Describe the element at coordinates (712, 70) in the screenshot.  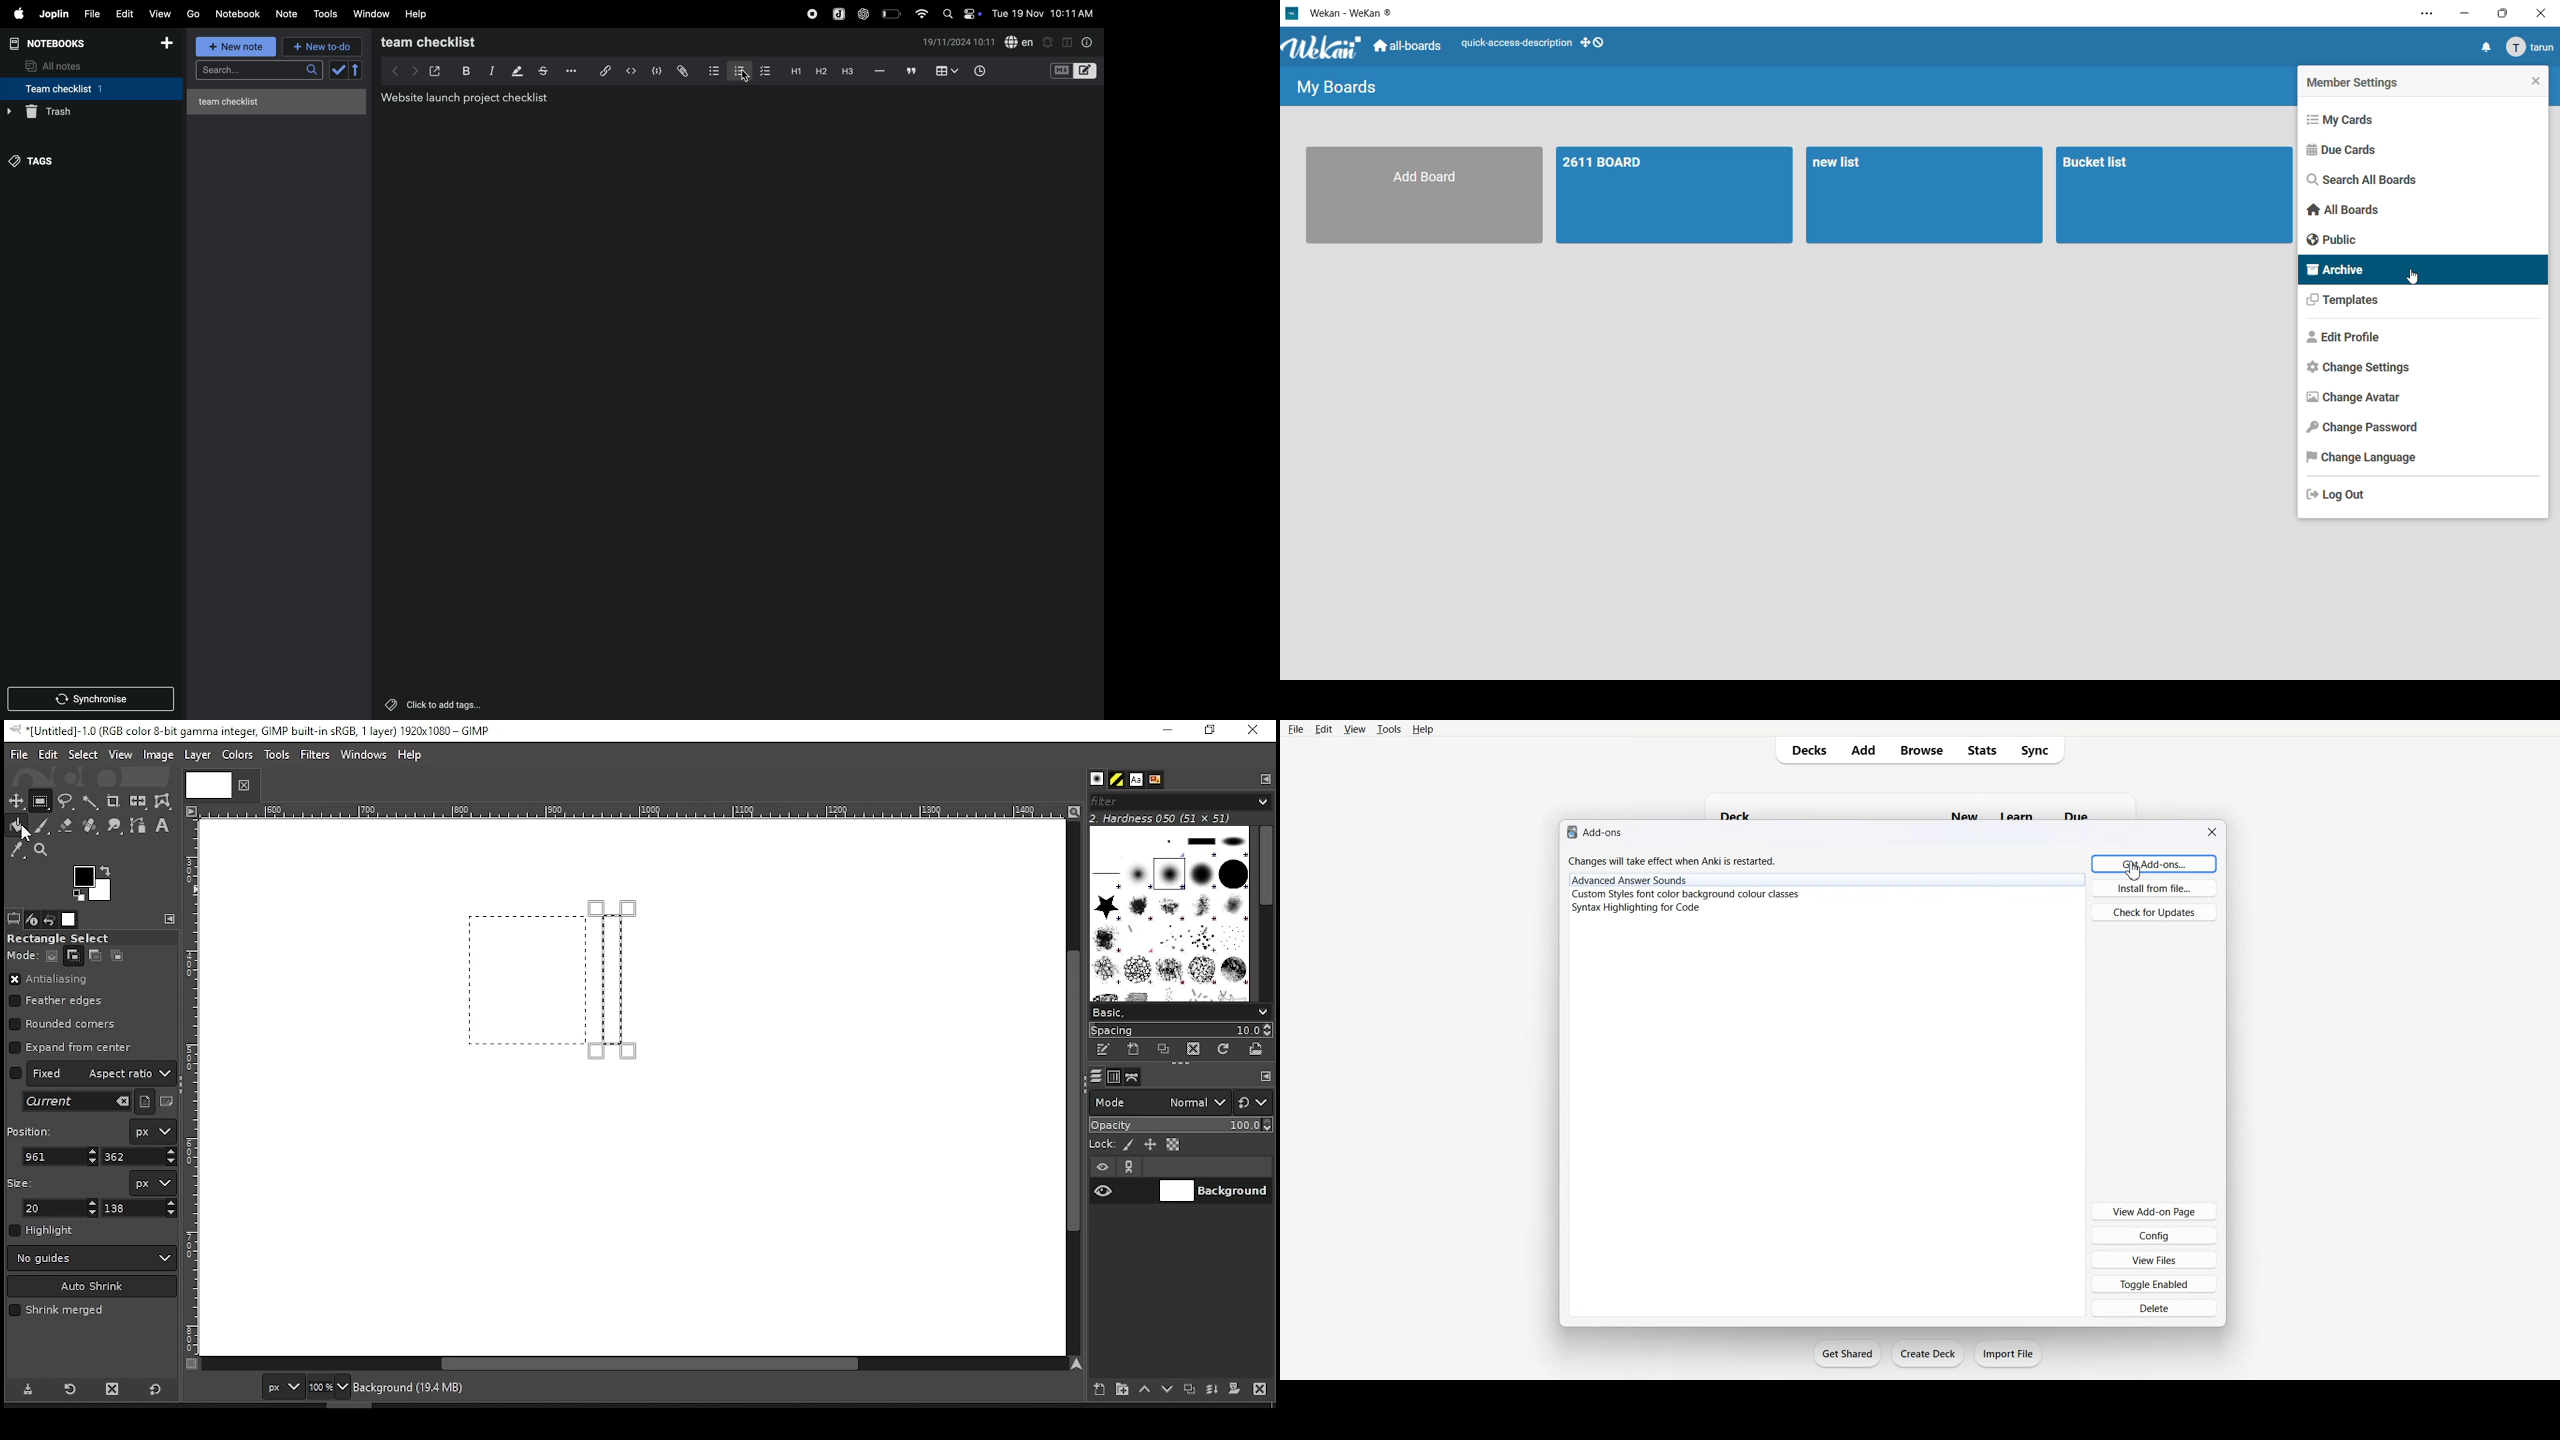
I see `bullet list` at that location.